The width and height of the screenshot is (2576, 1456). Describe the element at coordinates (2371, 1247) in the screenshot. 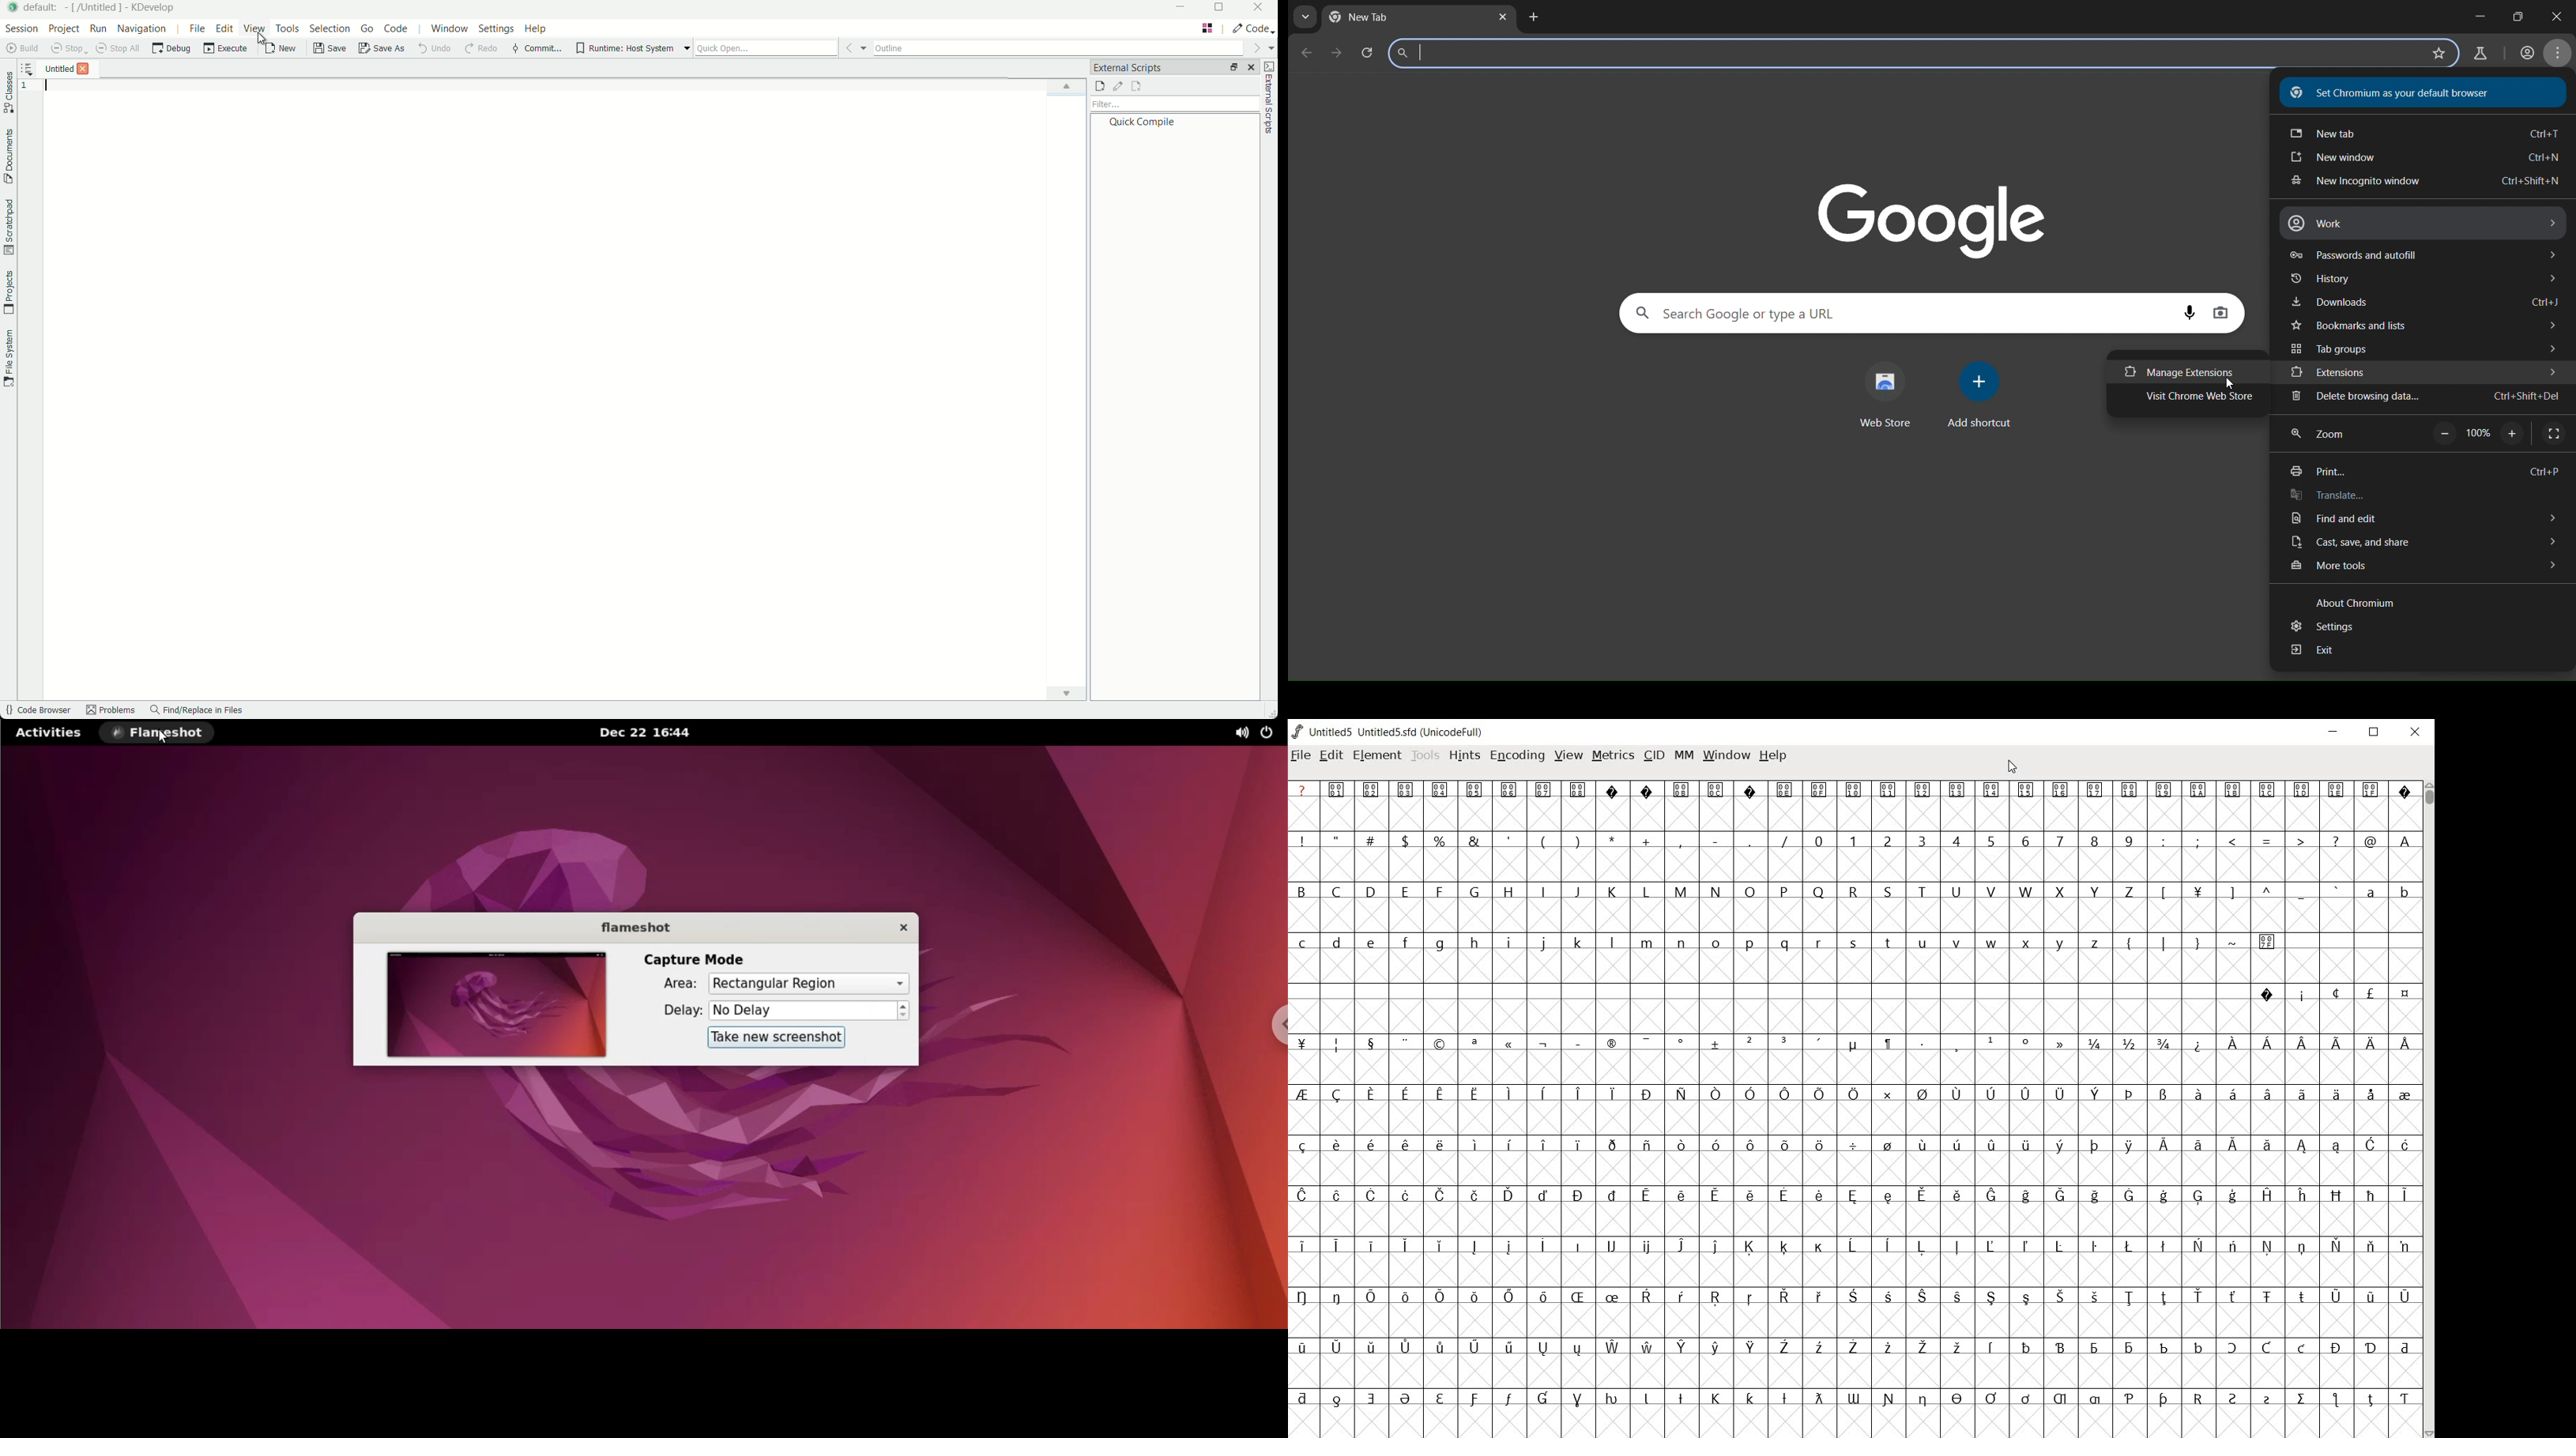

I see `Symbol` at that location.